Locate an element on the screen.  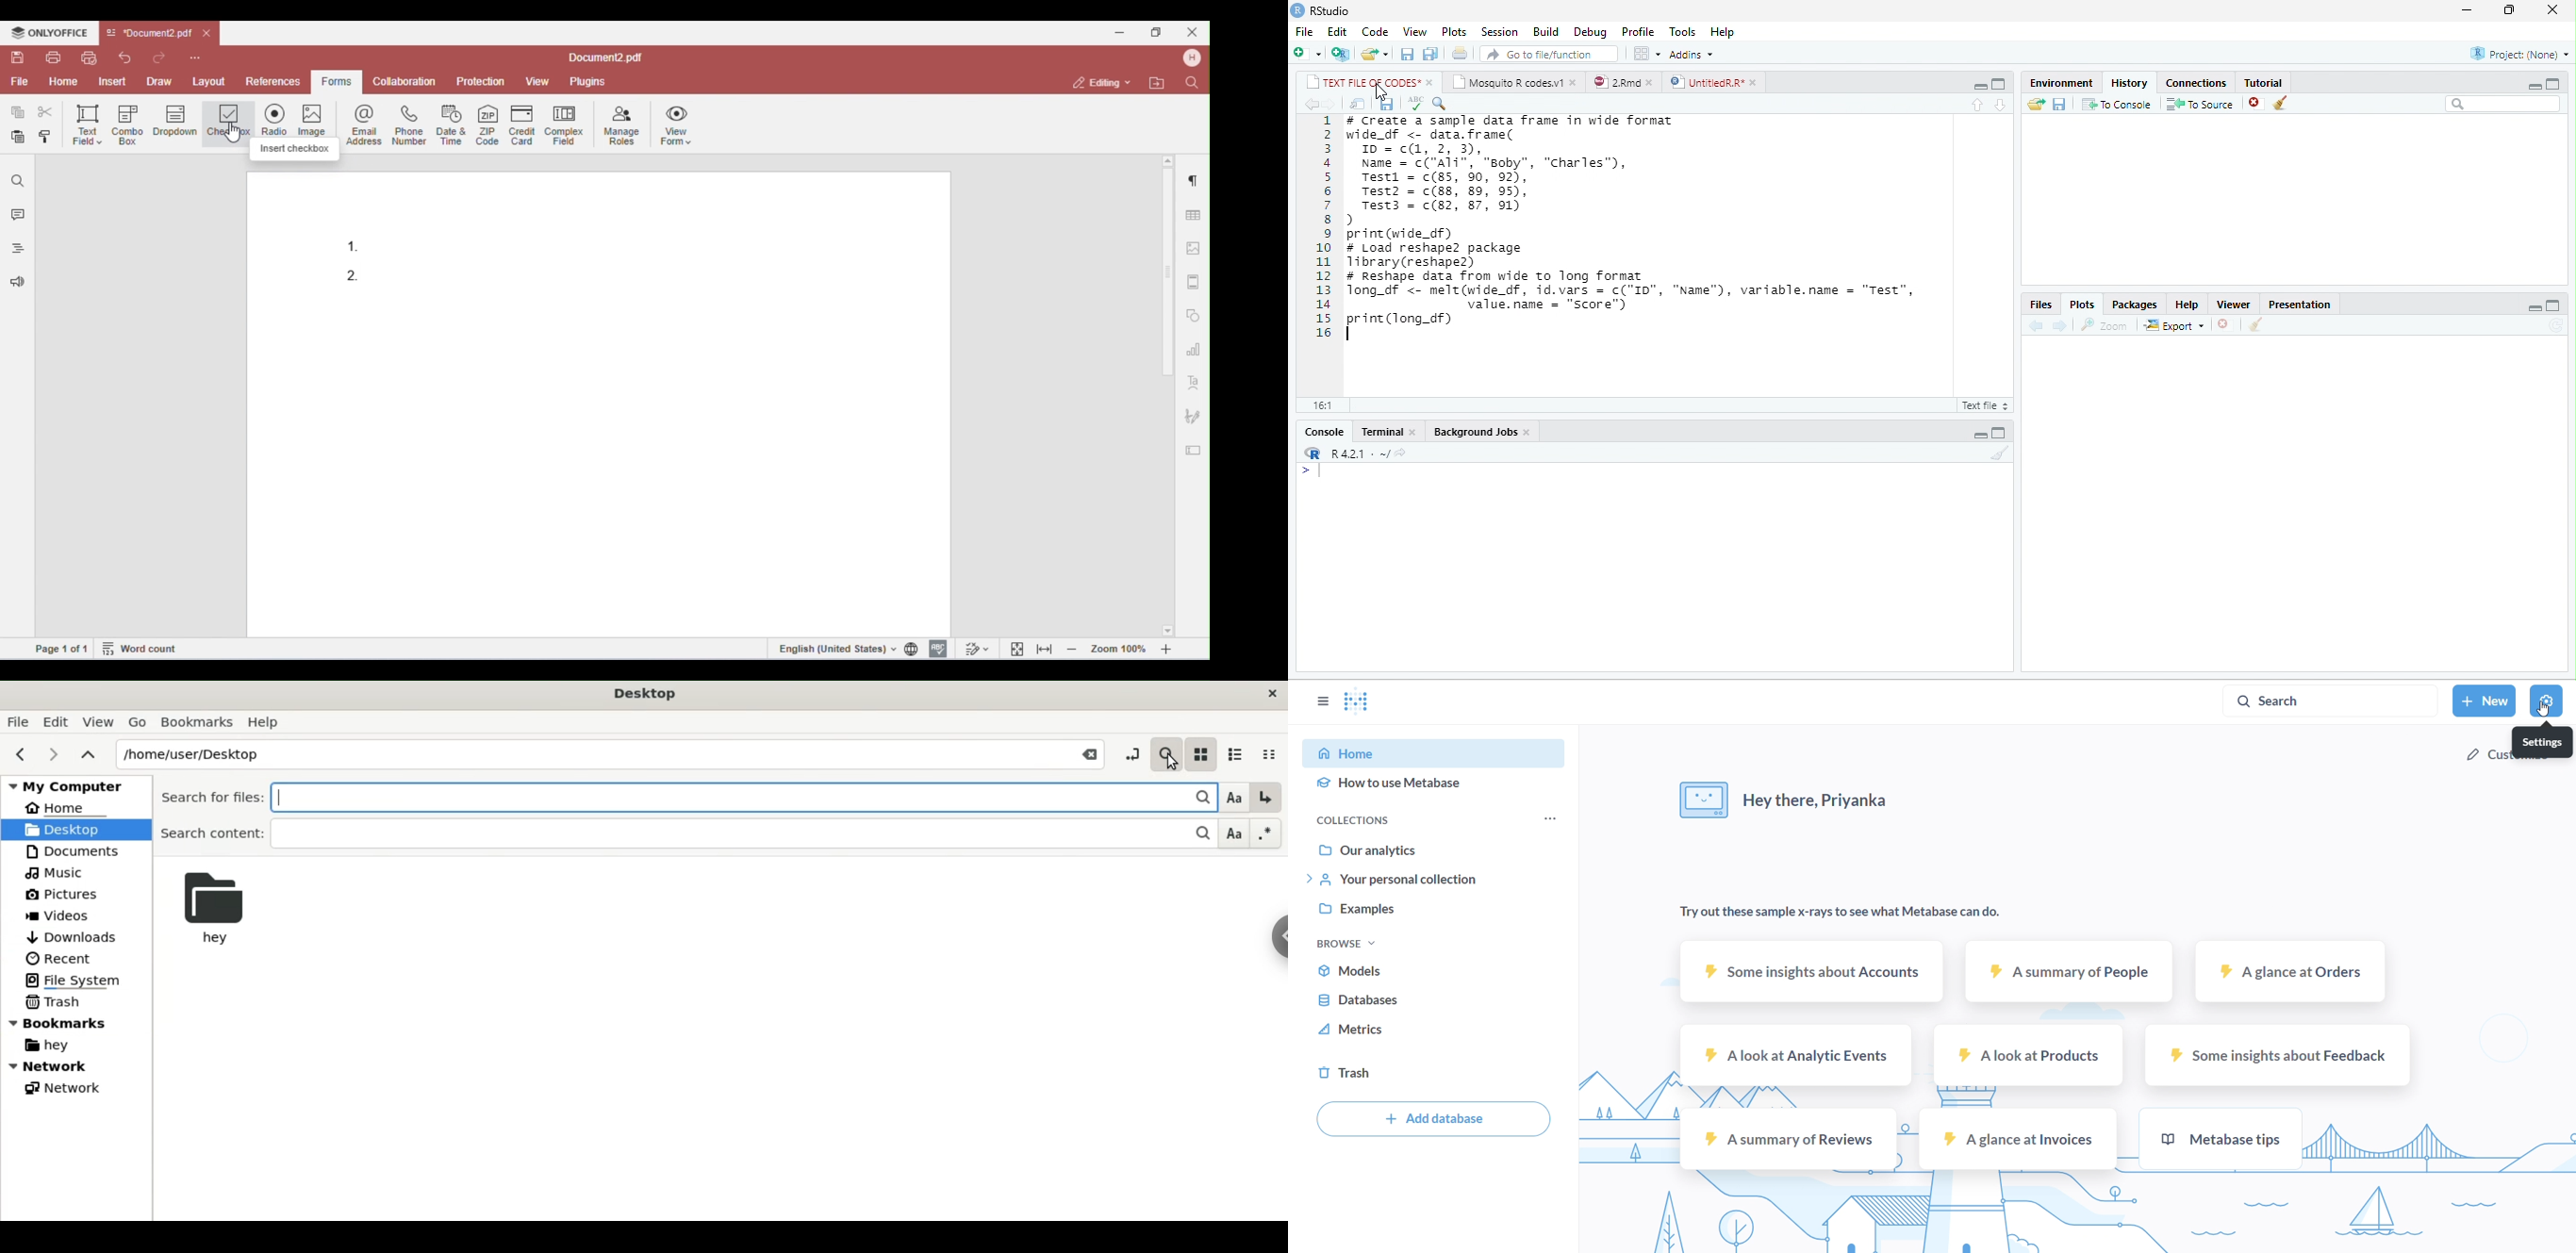
close is located at coordinates (2553, 9).